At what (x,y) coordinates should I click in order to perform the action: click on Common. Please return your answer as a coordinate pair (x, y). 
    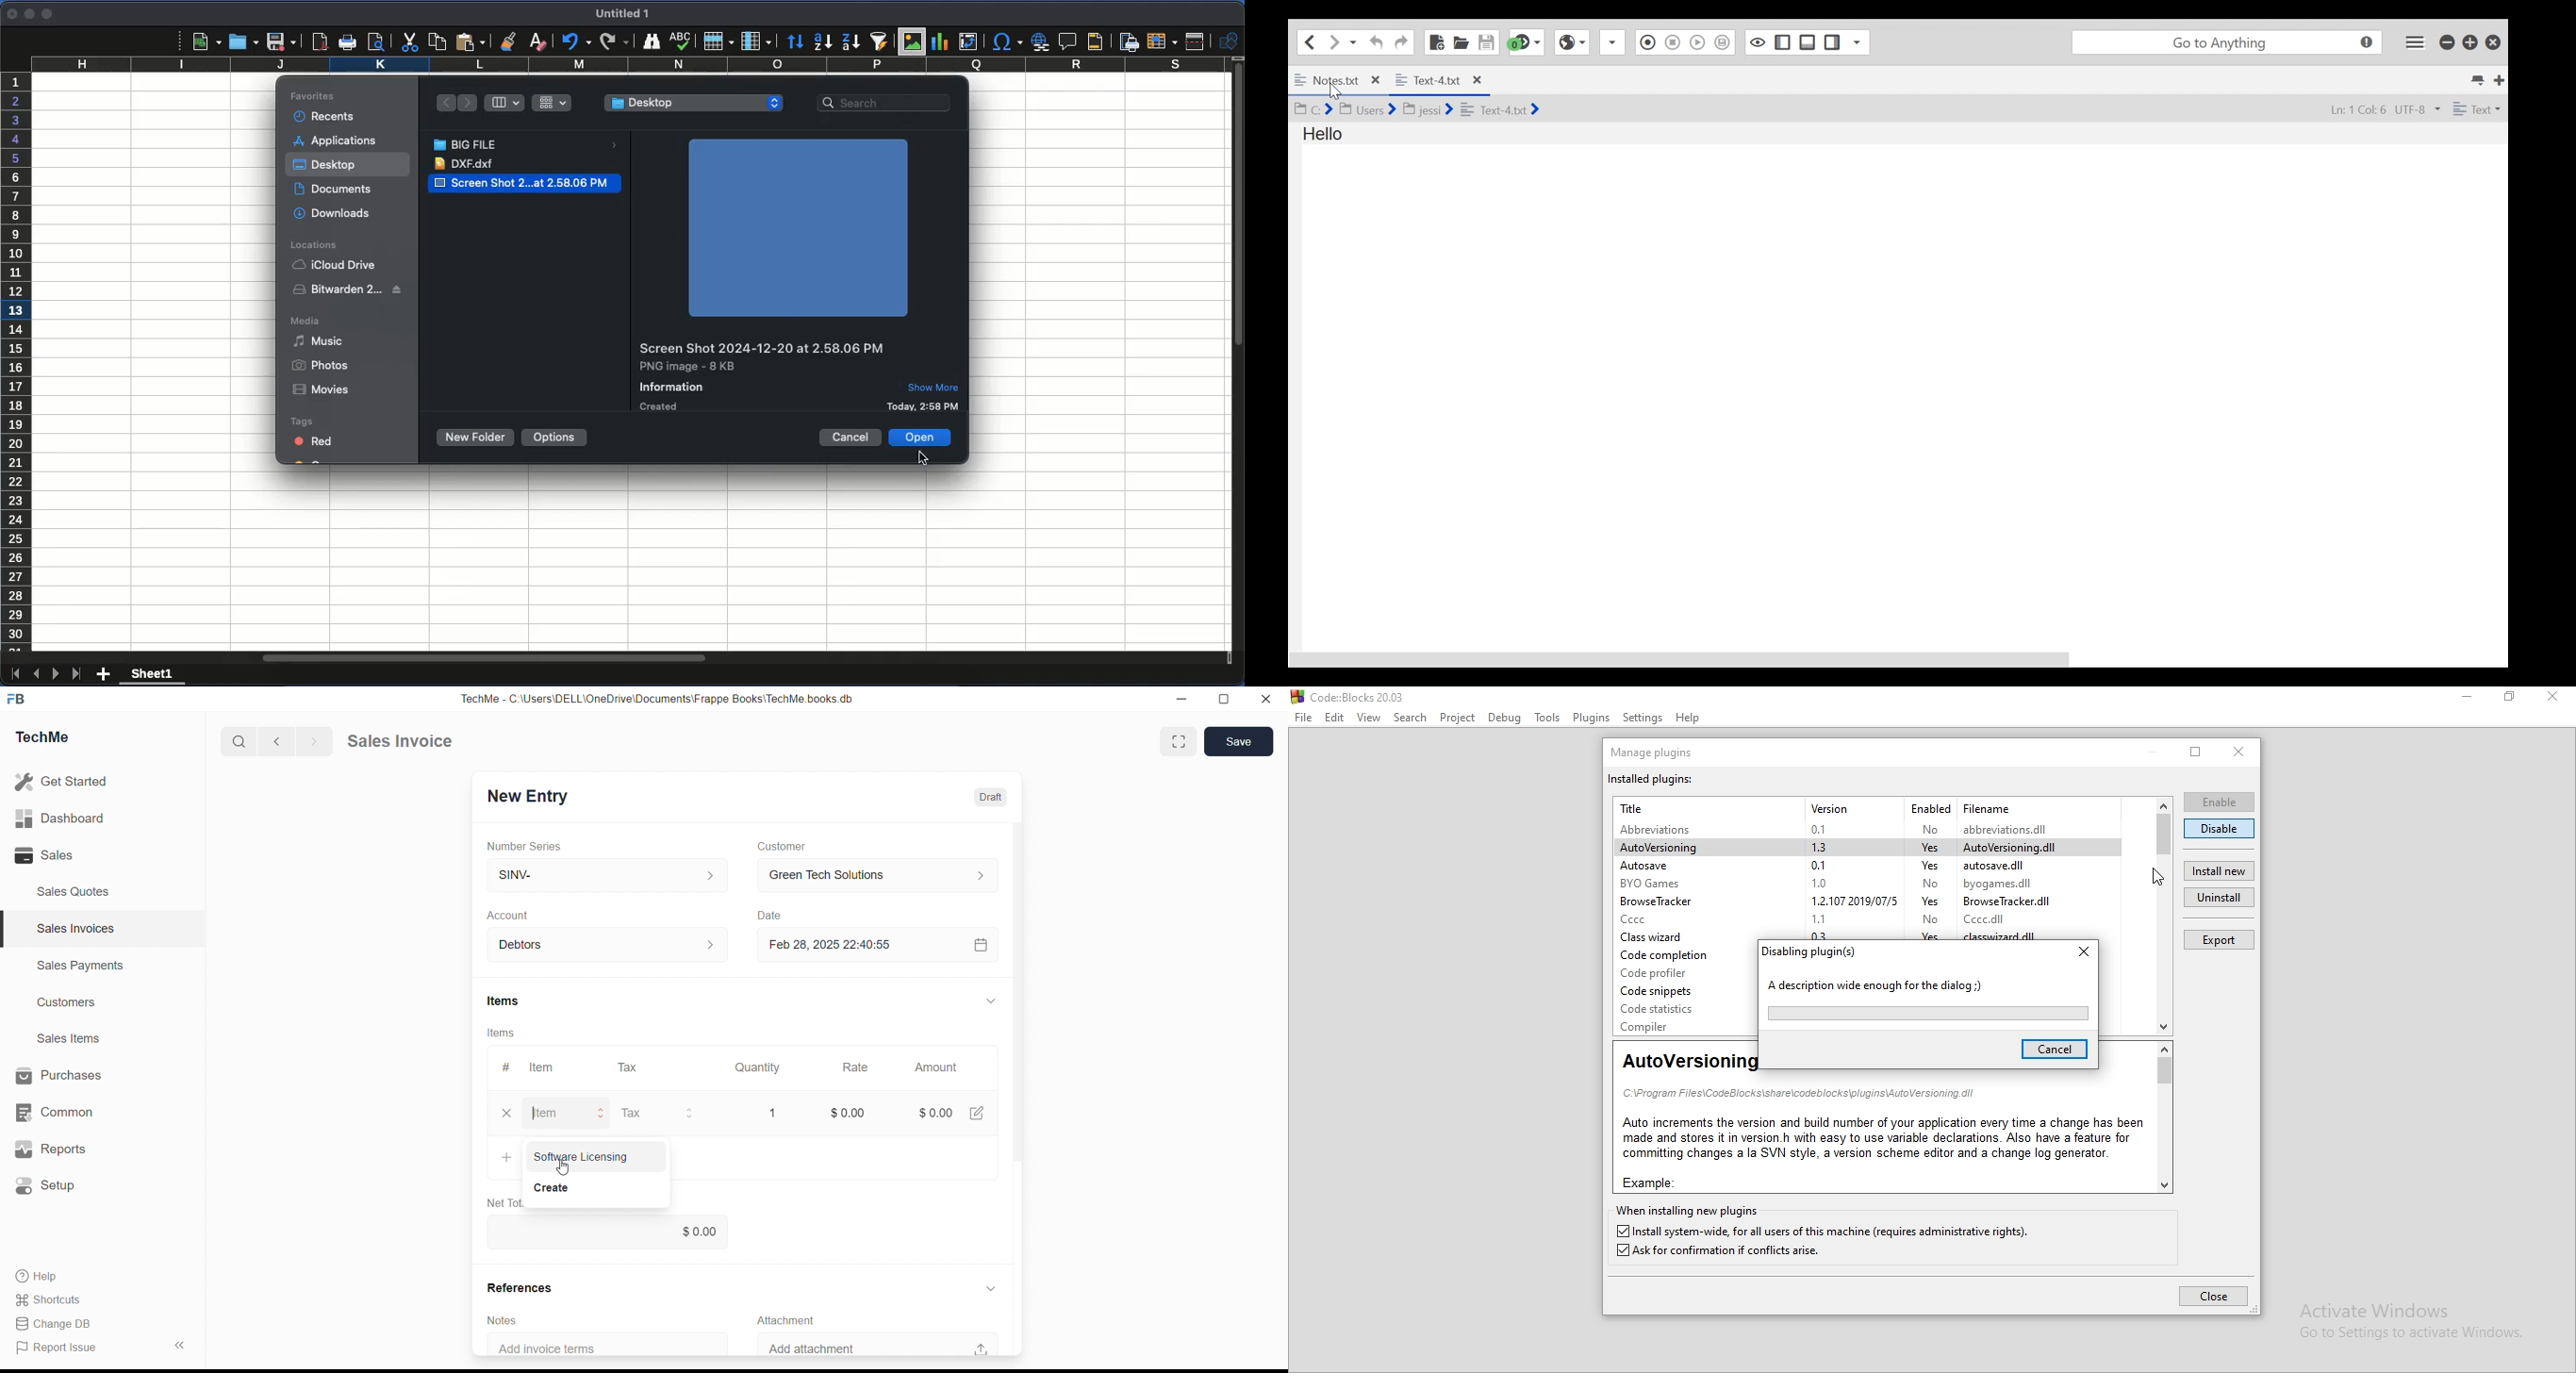
    Looking at the image, I should click on (54, 1113).